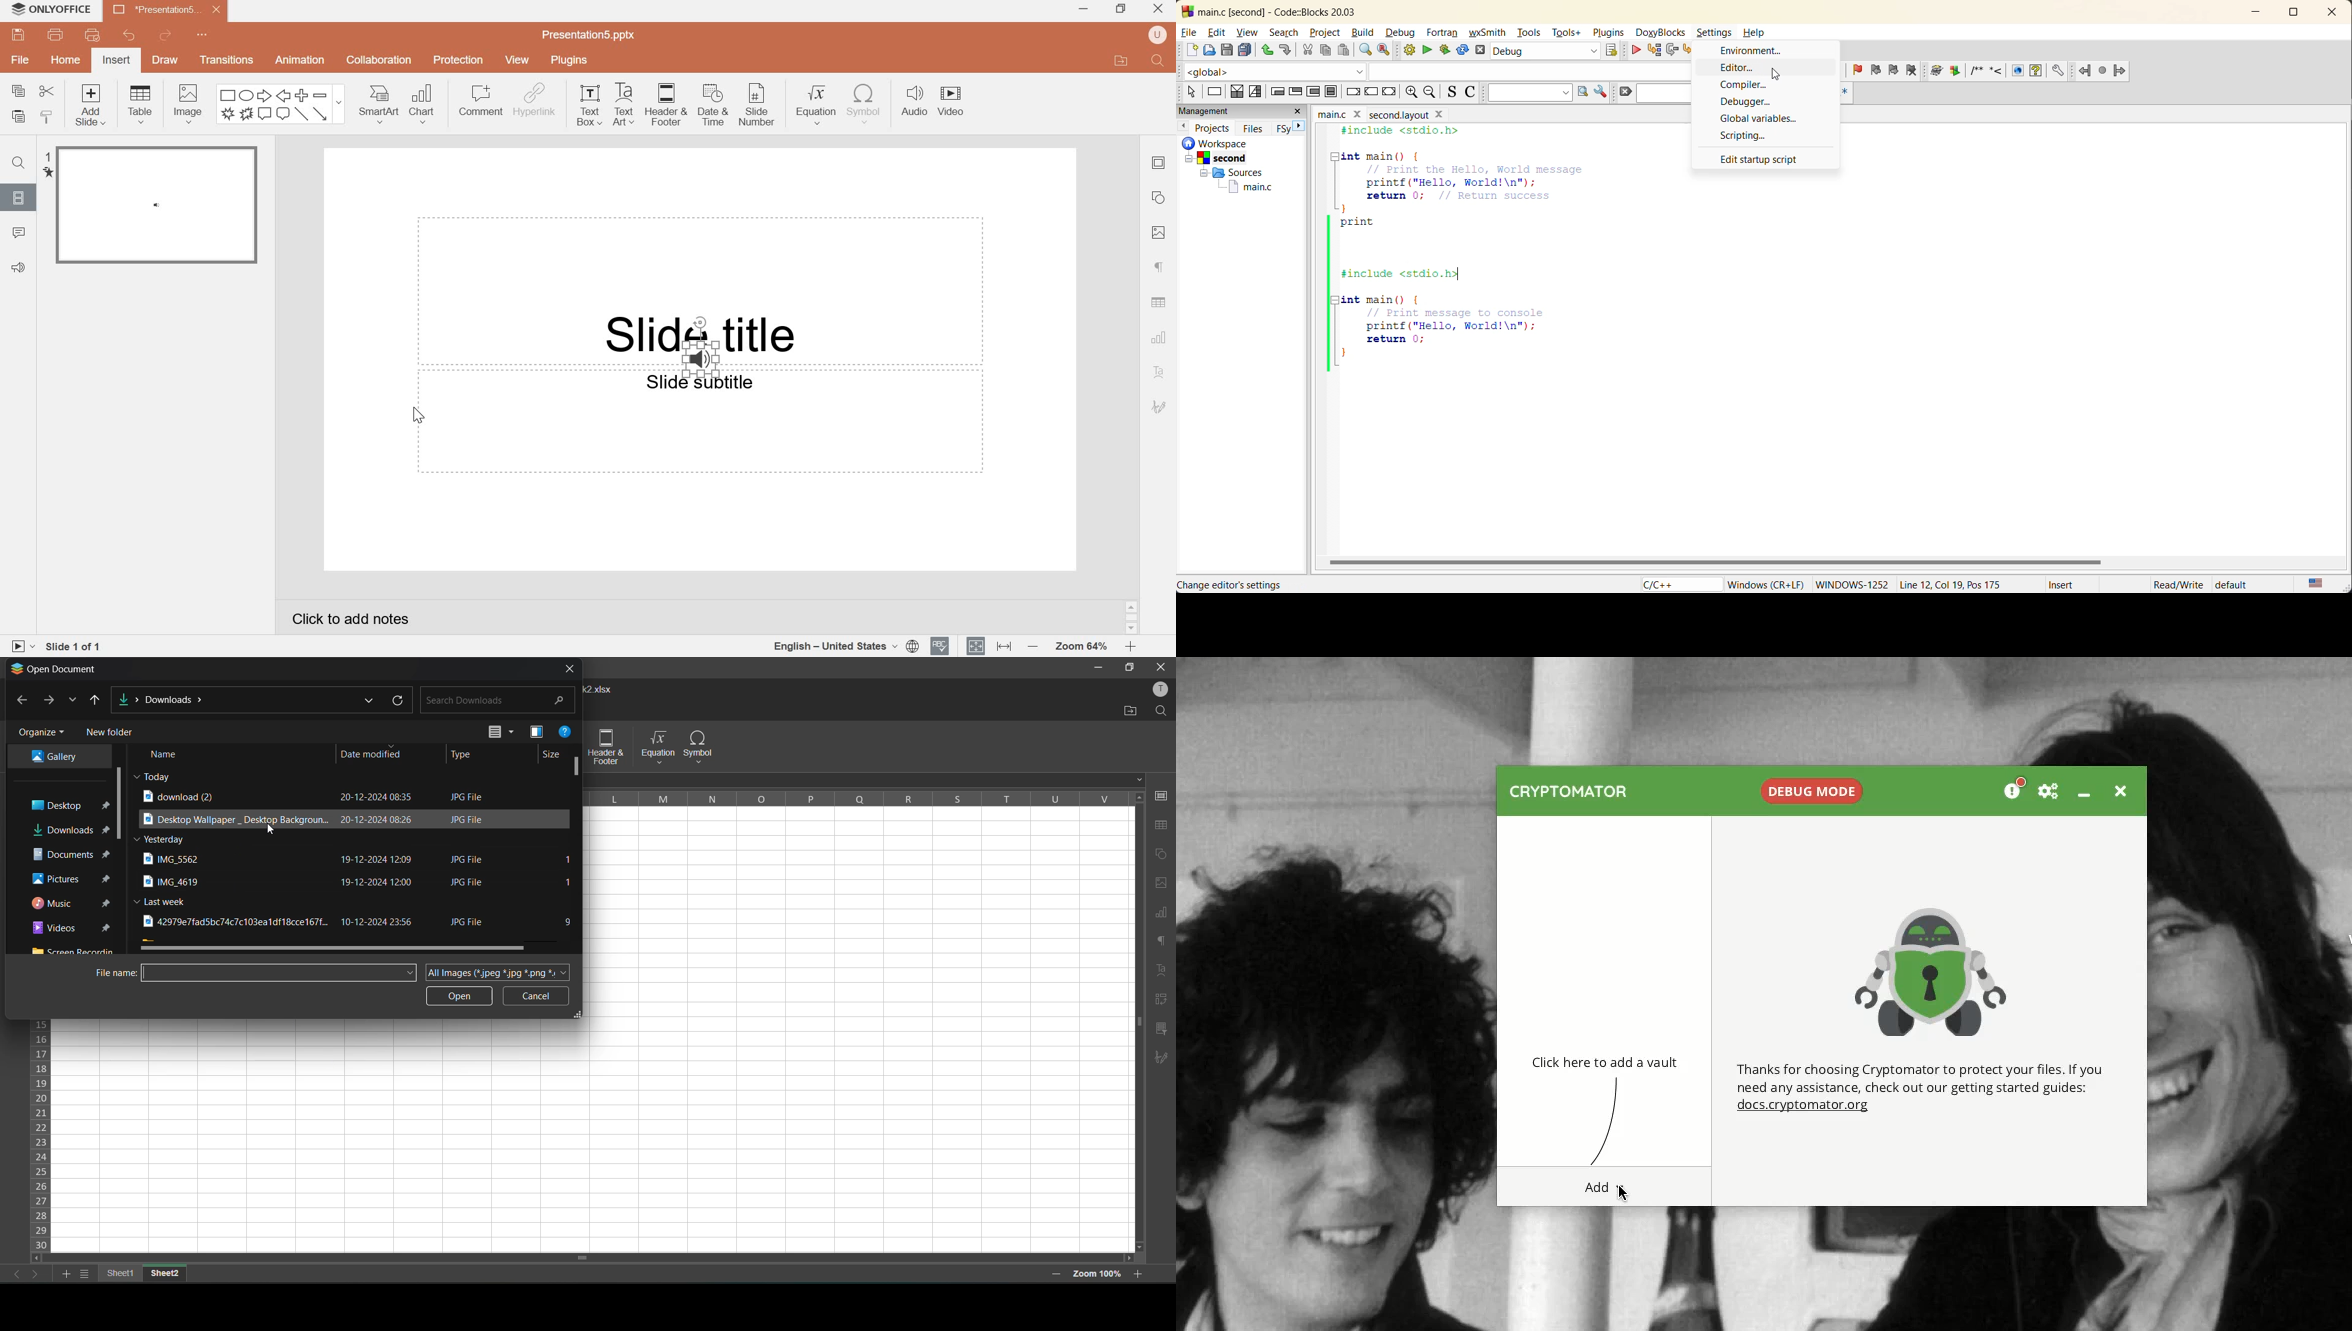 The width and height of the screenshot is (2352, 1344). I want to click on Image, so click(1159, 233).